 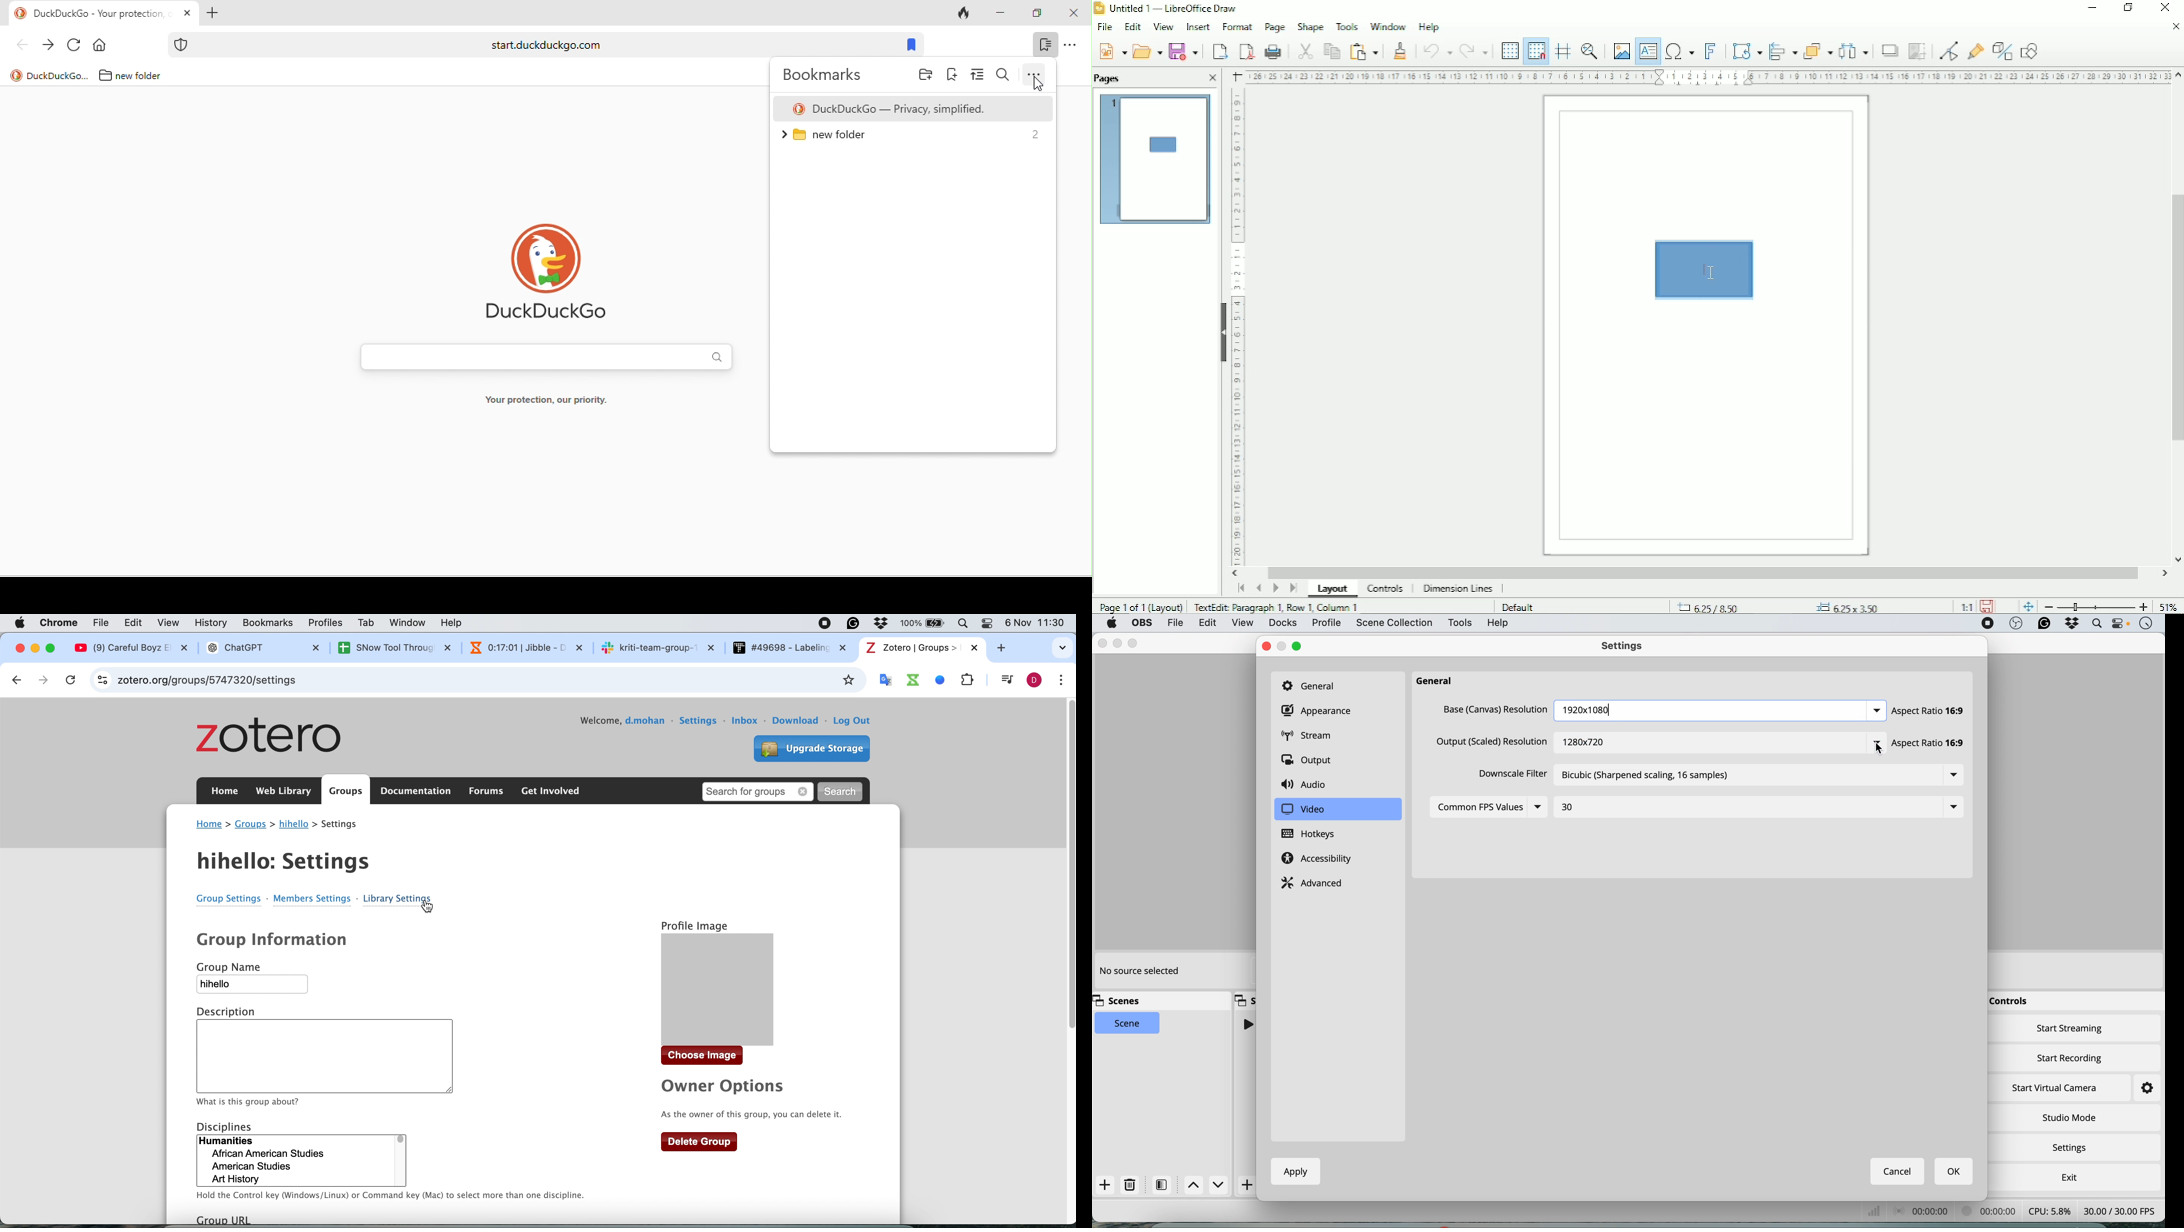 What do you see at coordinates (1237, 329) in the screenshot?
I see `Horizontal scale` at bounding box center [1237, 329].